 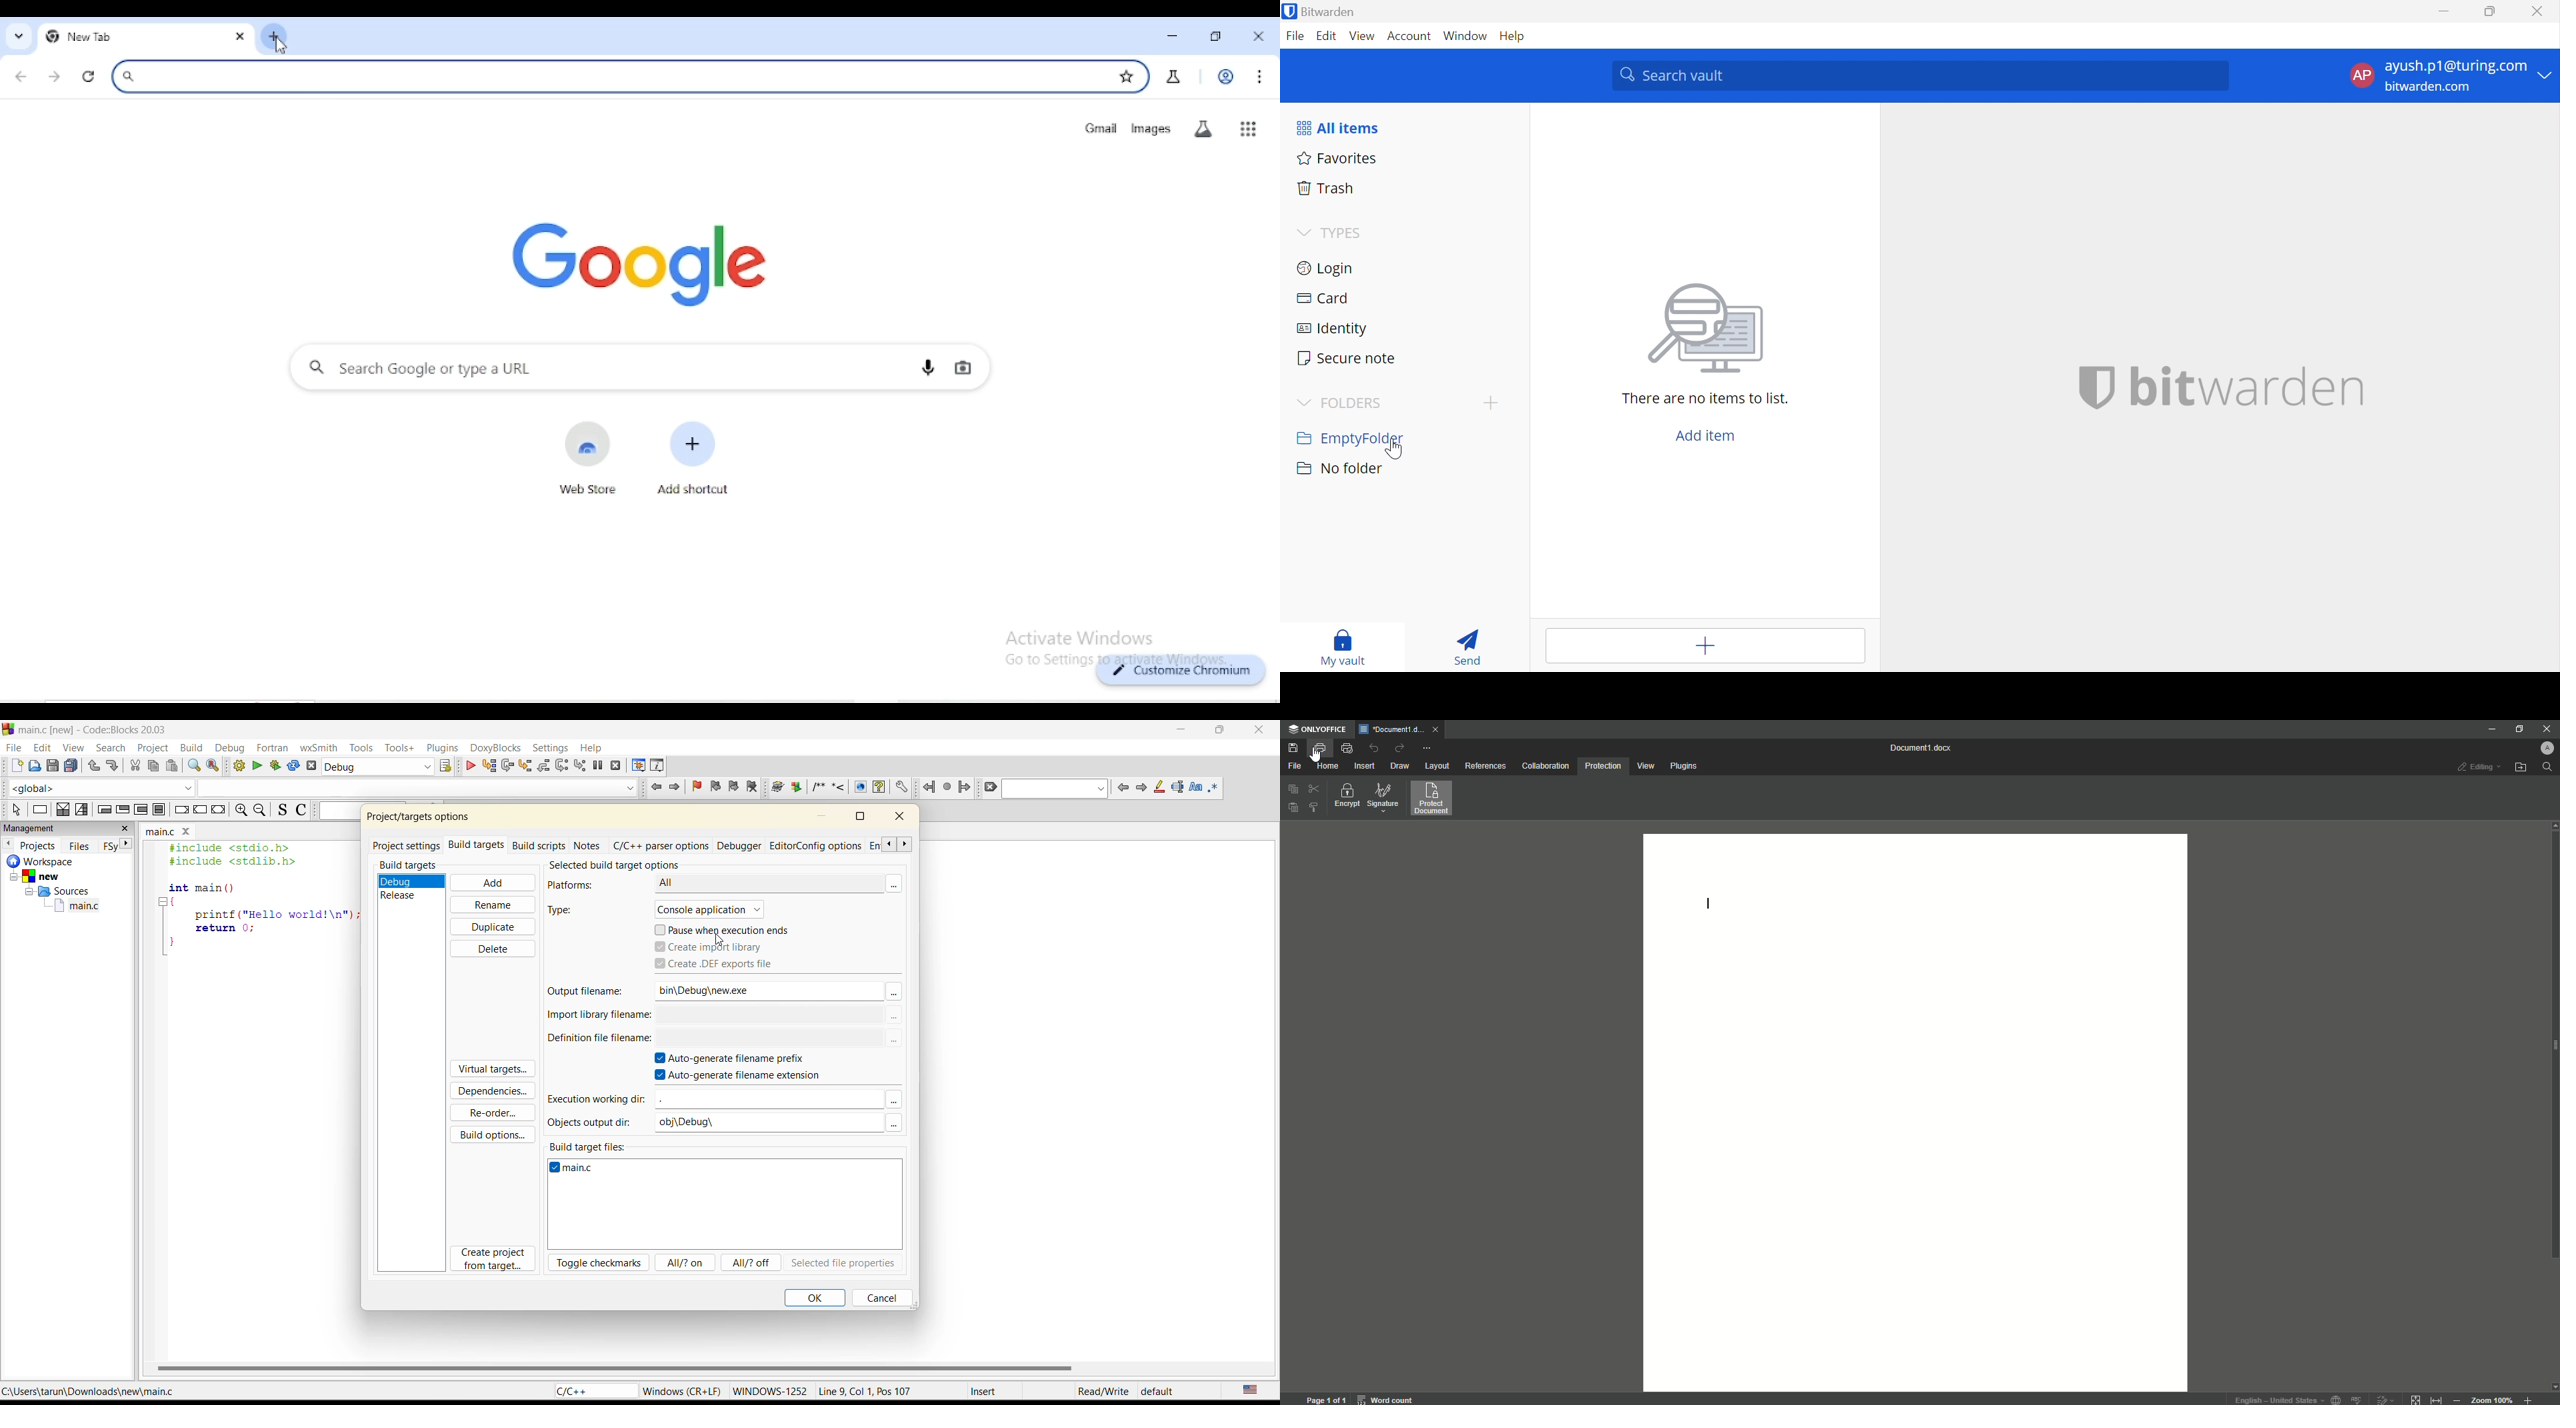 I want to click on Empty Folder, so click(x=1351, y=440).